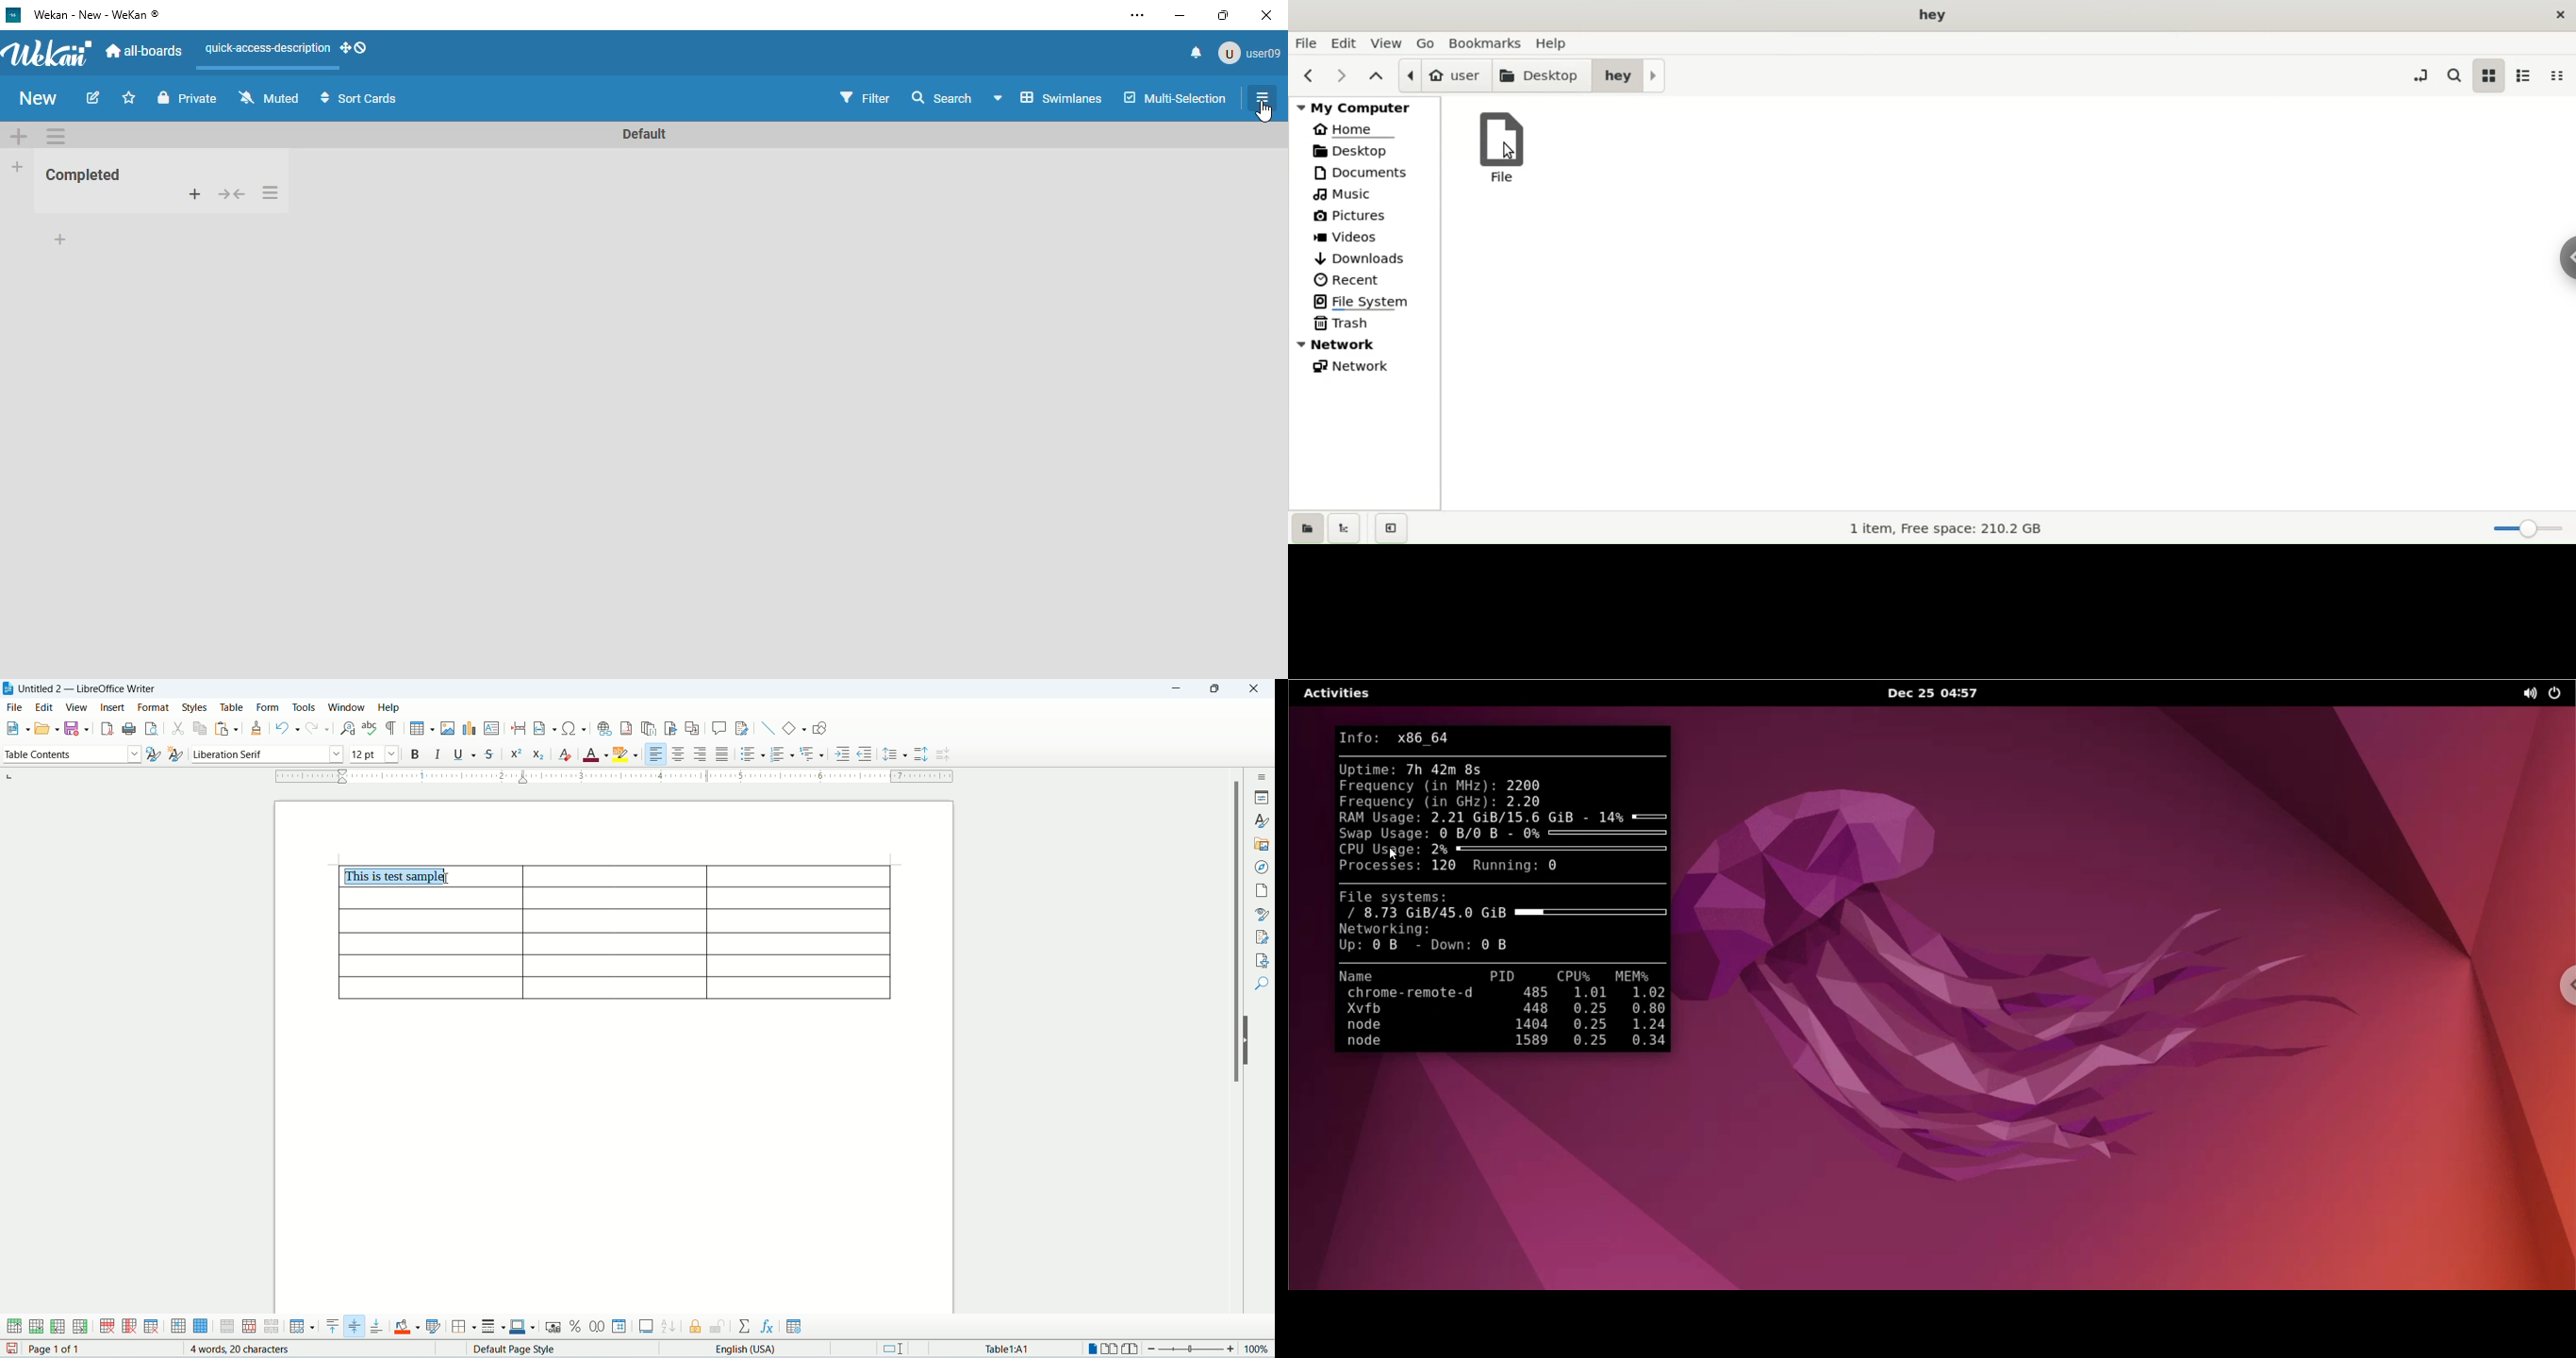  Describe the element at coordinates (77, 728) in the screenshot. I see `safe` at that location.